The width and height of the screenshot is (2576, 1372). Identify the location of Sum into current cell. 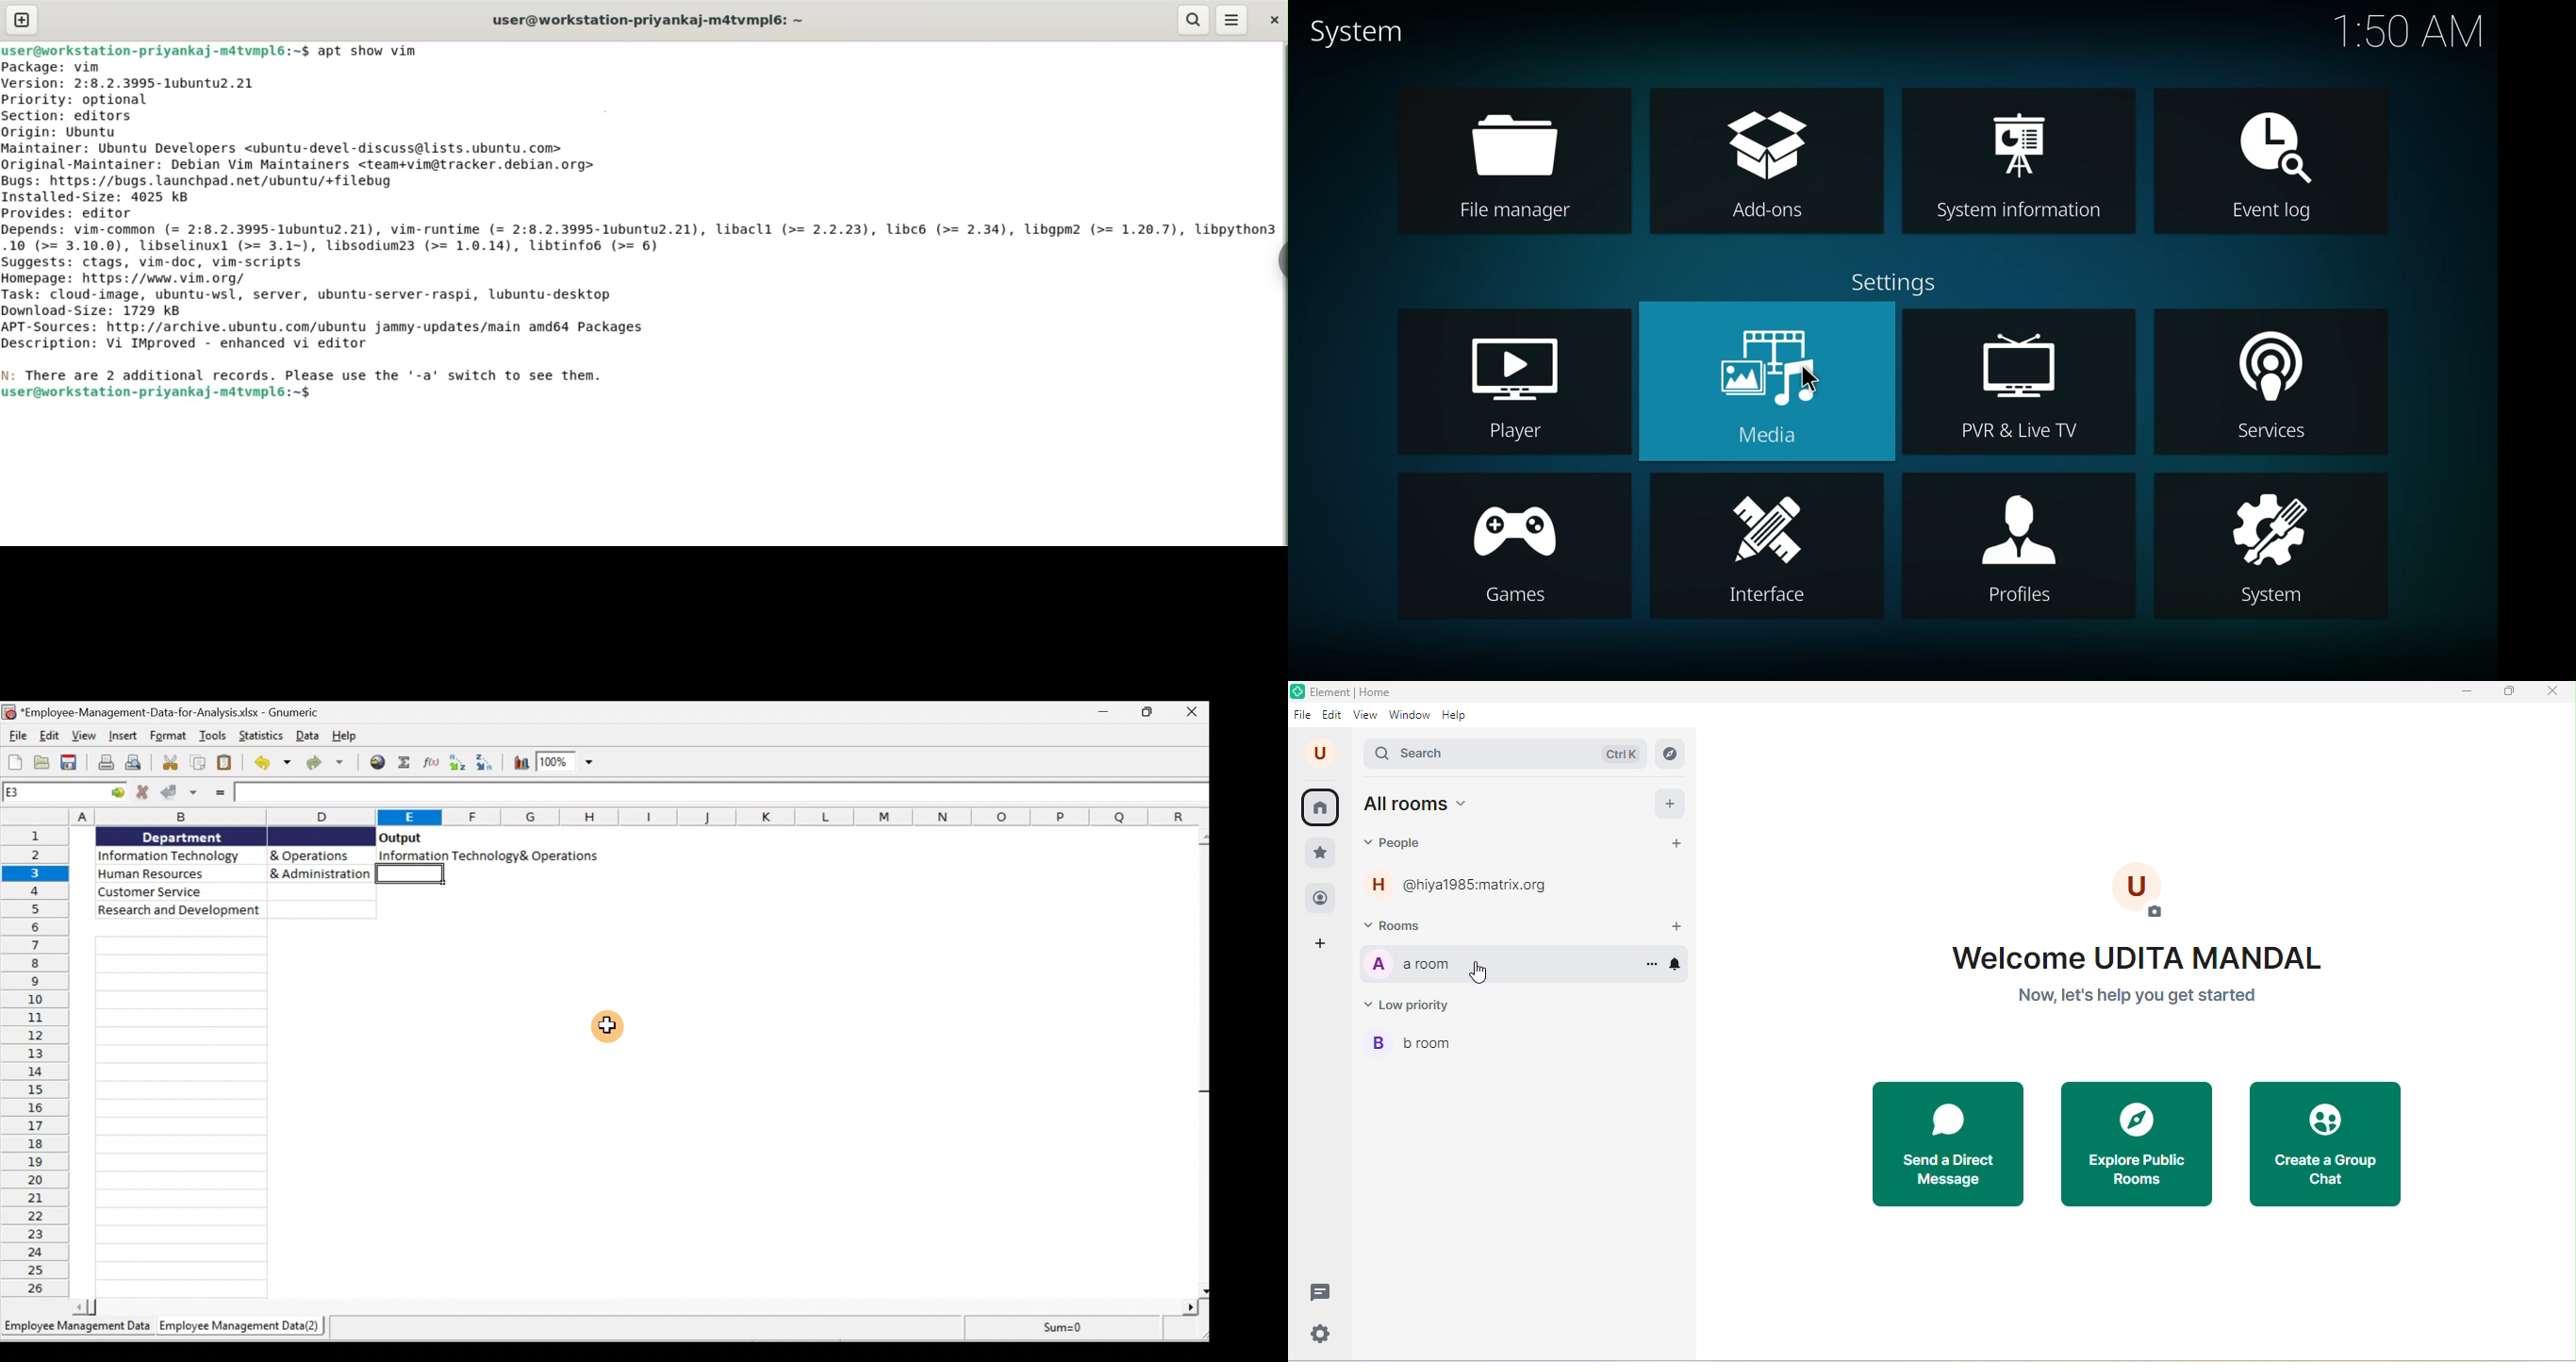
(404, 761).